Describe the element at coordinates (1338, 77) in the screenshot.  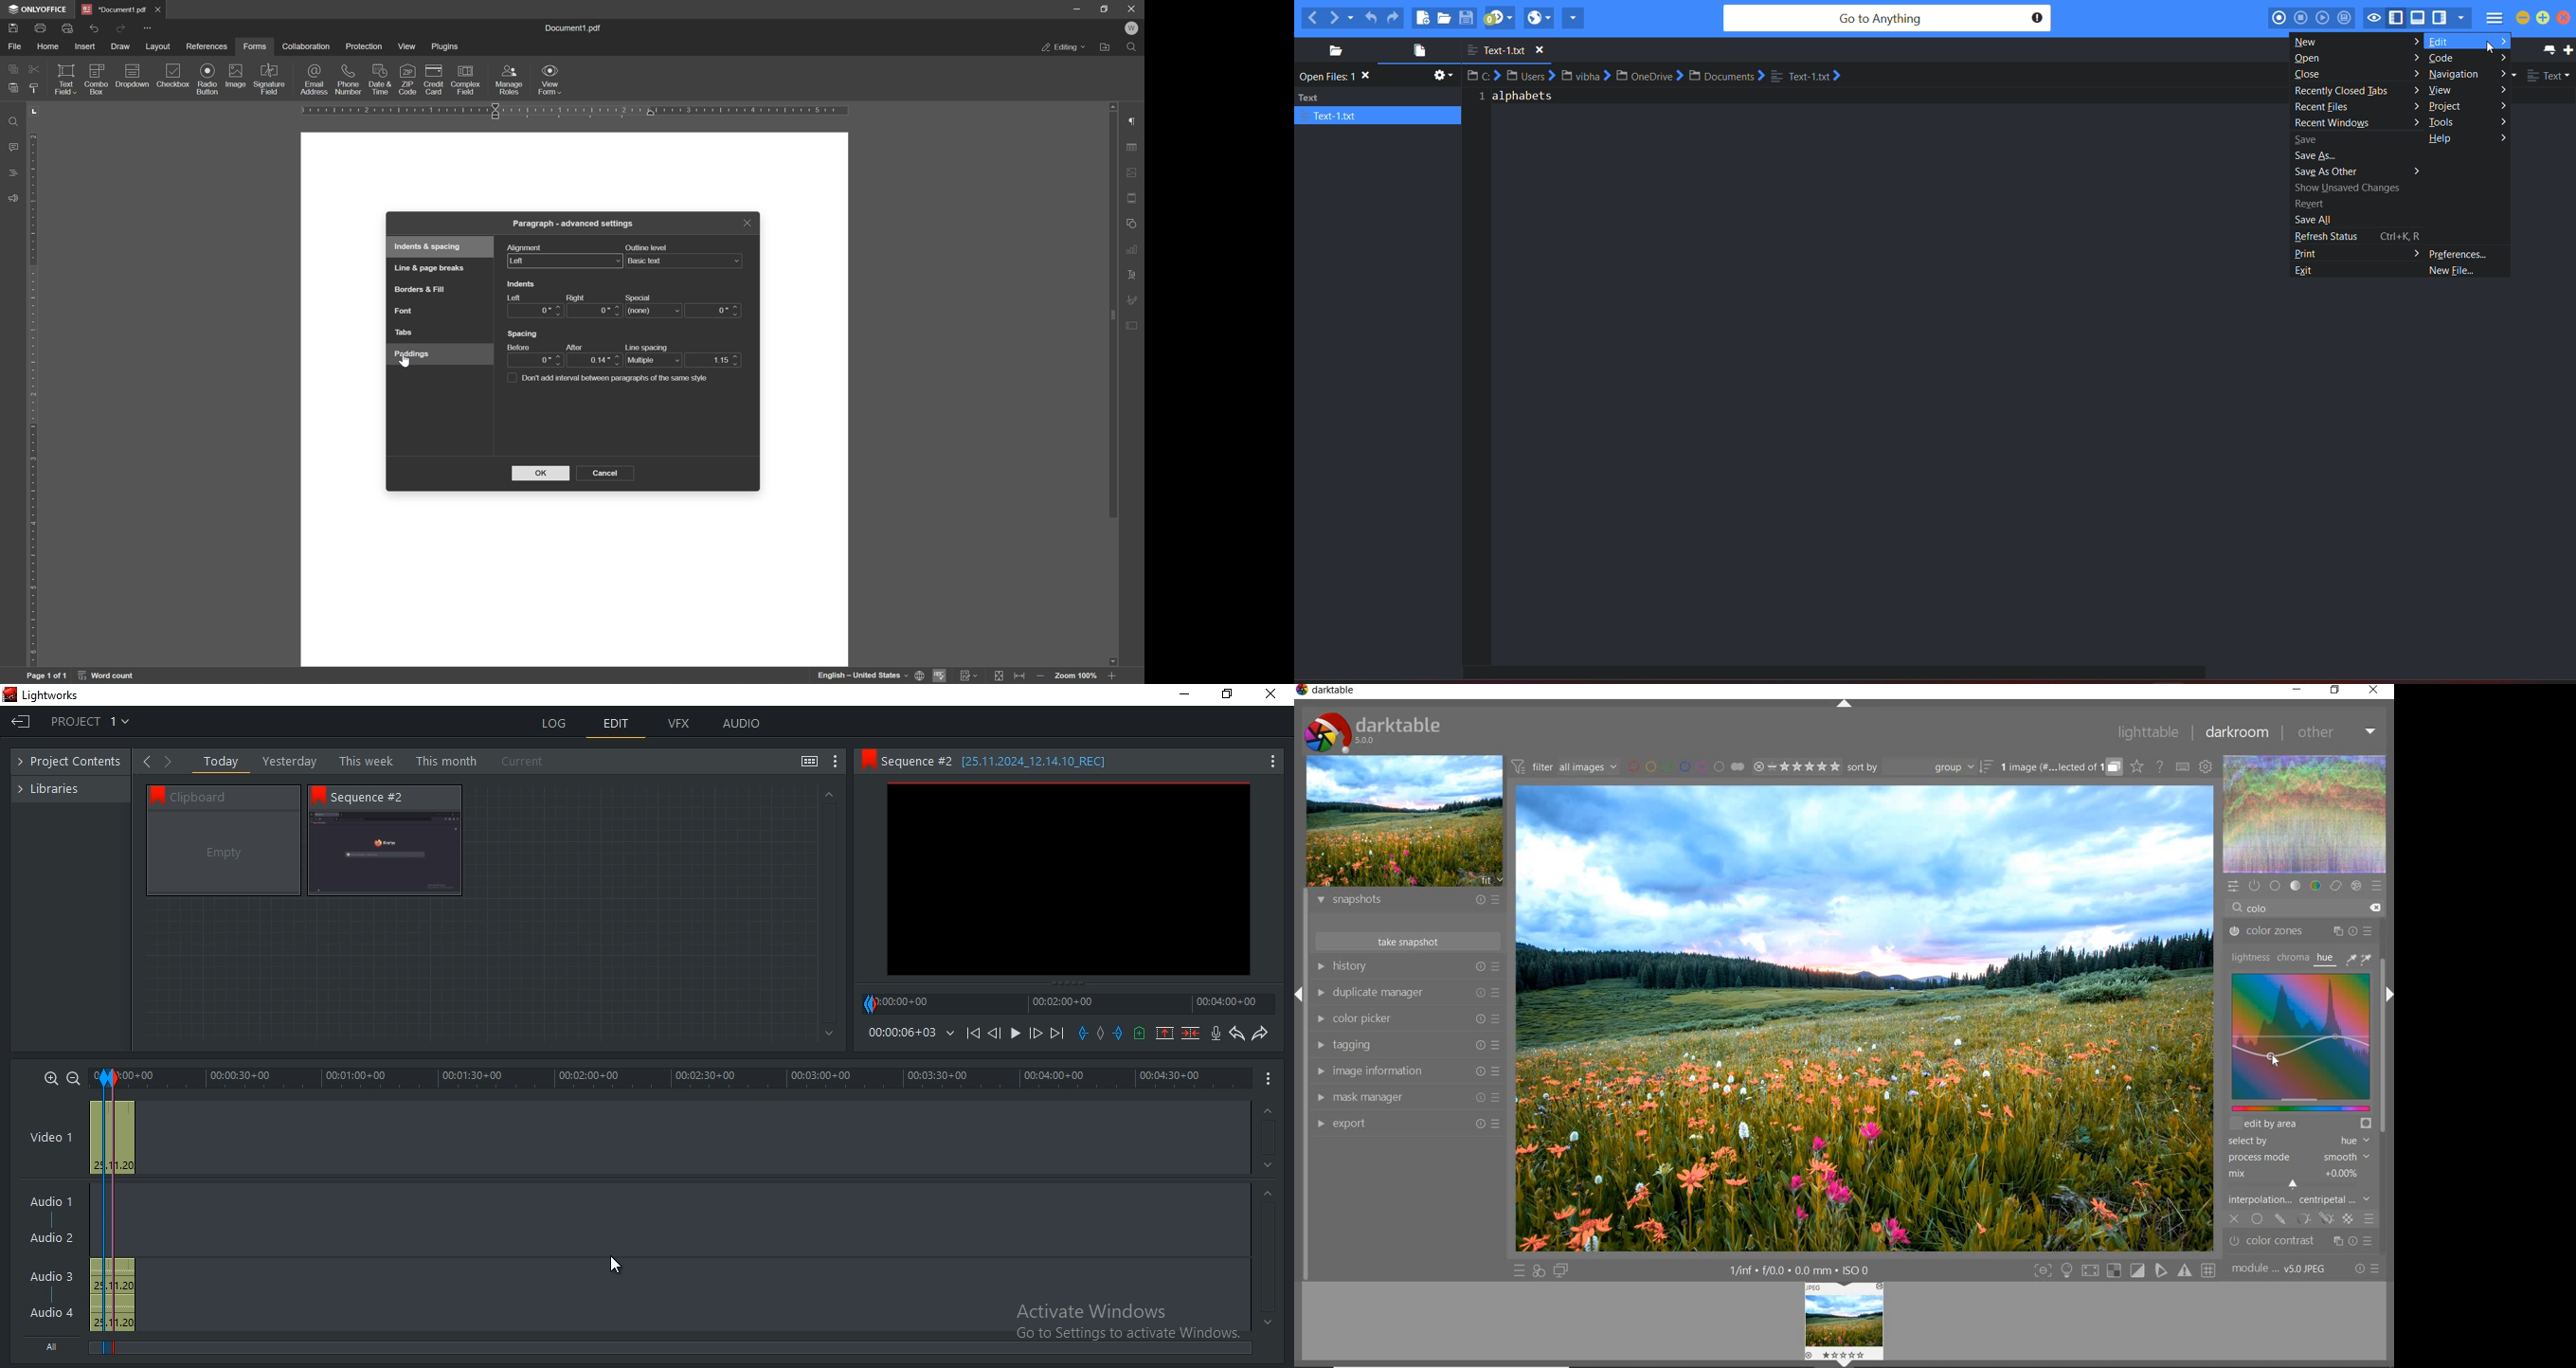
I see `text` at that location.